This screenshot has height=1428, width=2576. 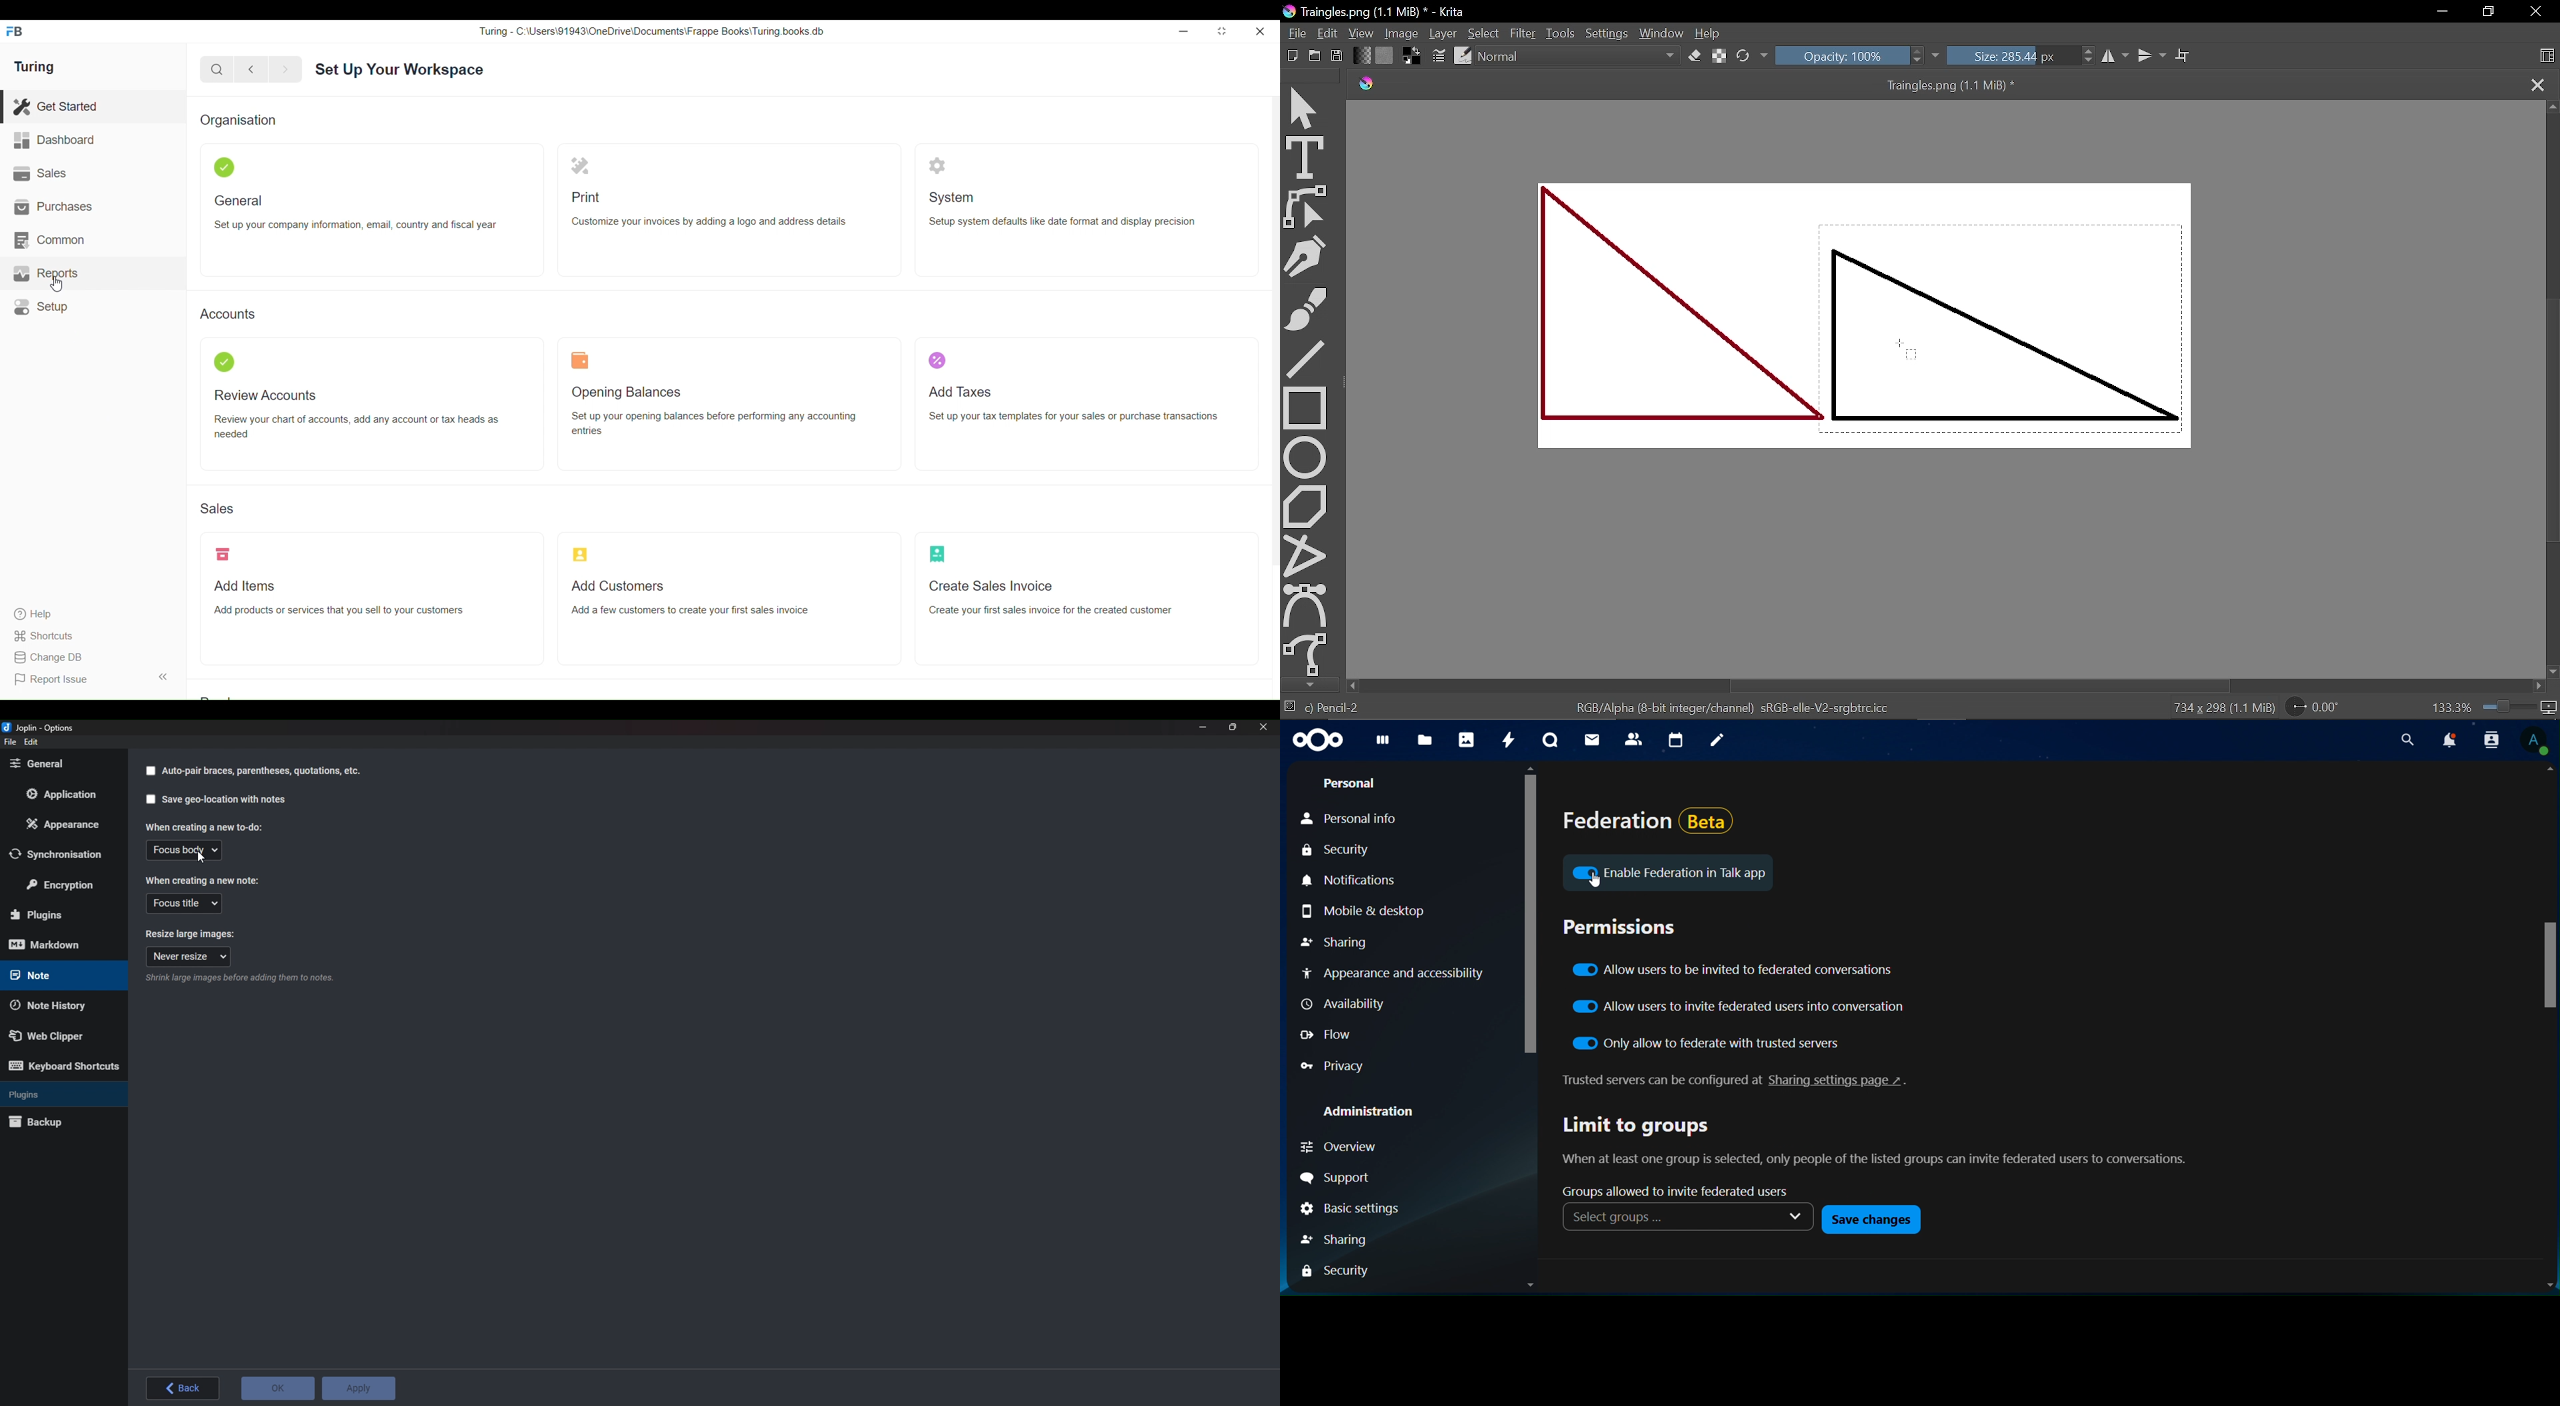 What do you see at coordinates (58, 1004) in the screenshot?
I see `Note history` at bounding box center [58, 1004].